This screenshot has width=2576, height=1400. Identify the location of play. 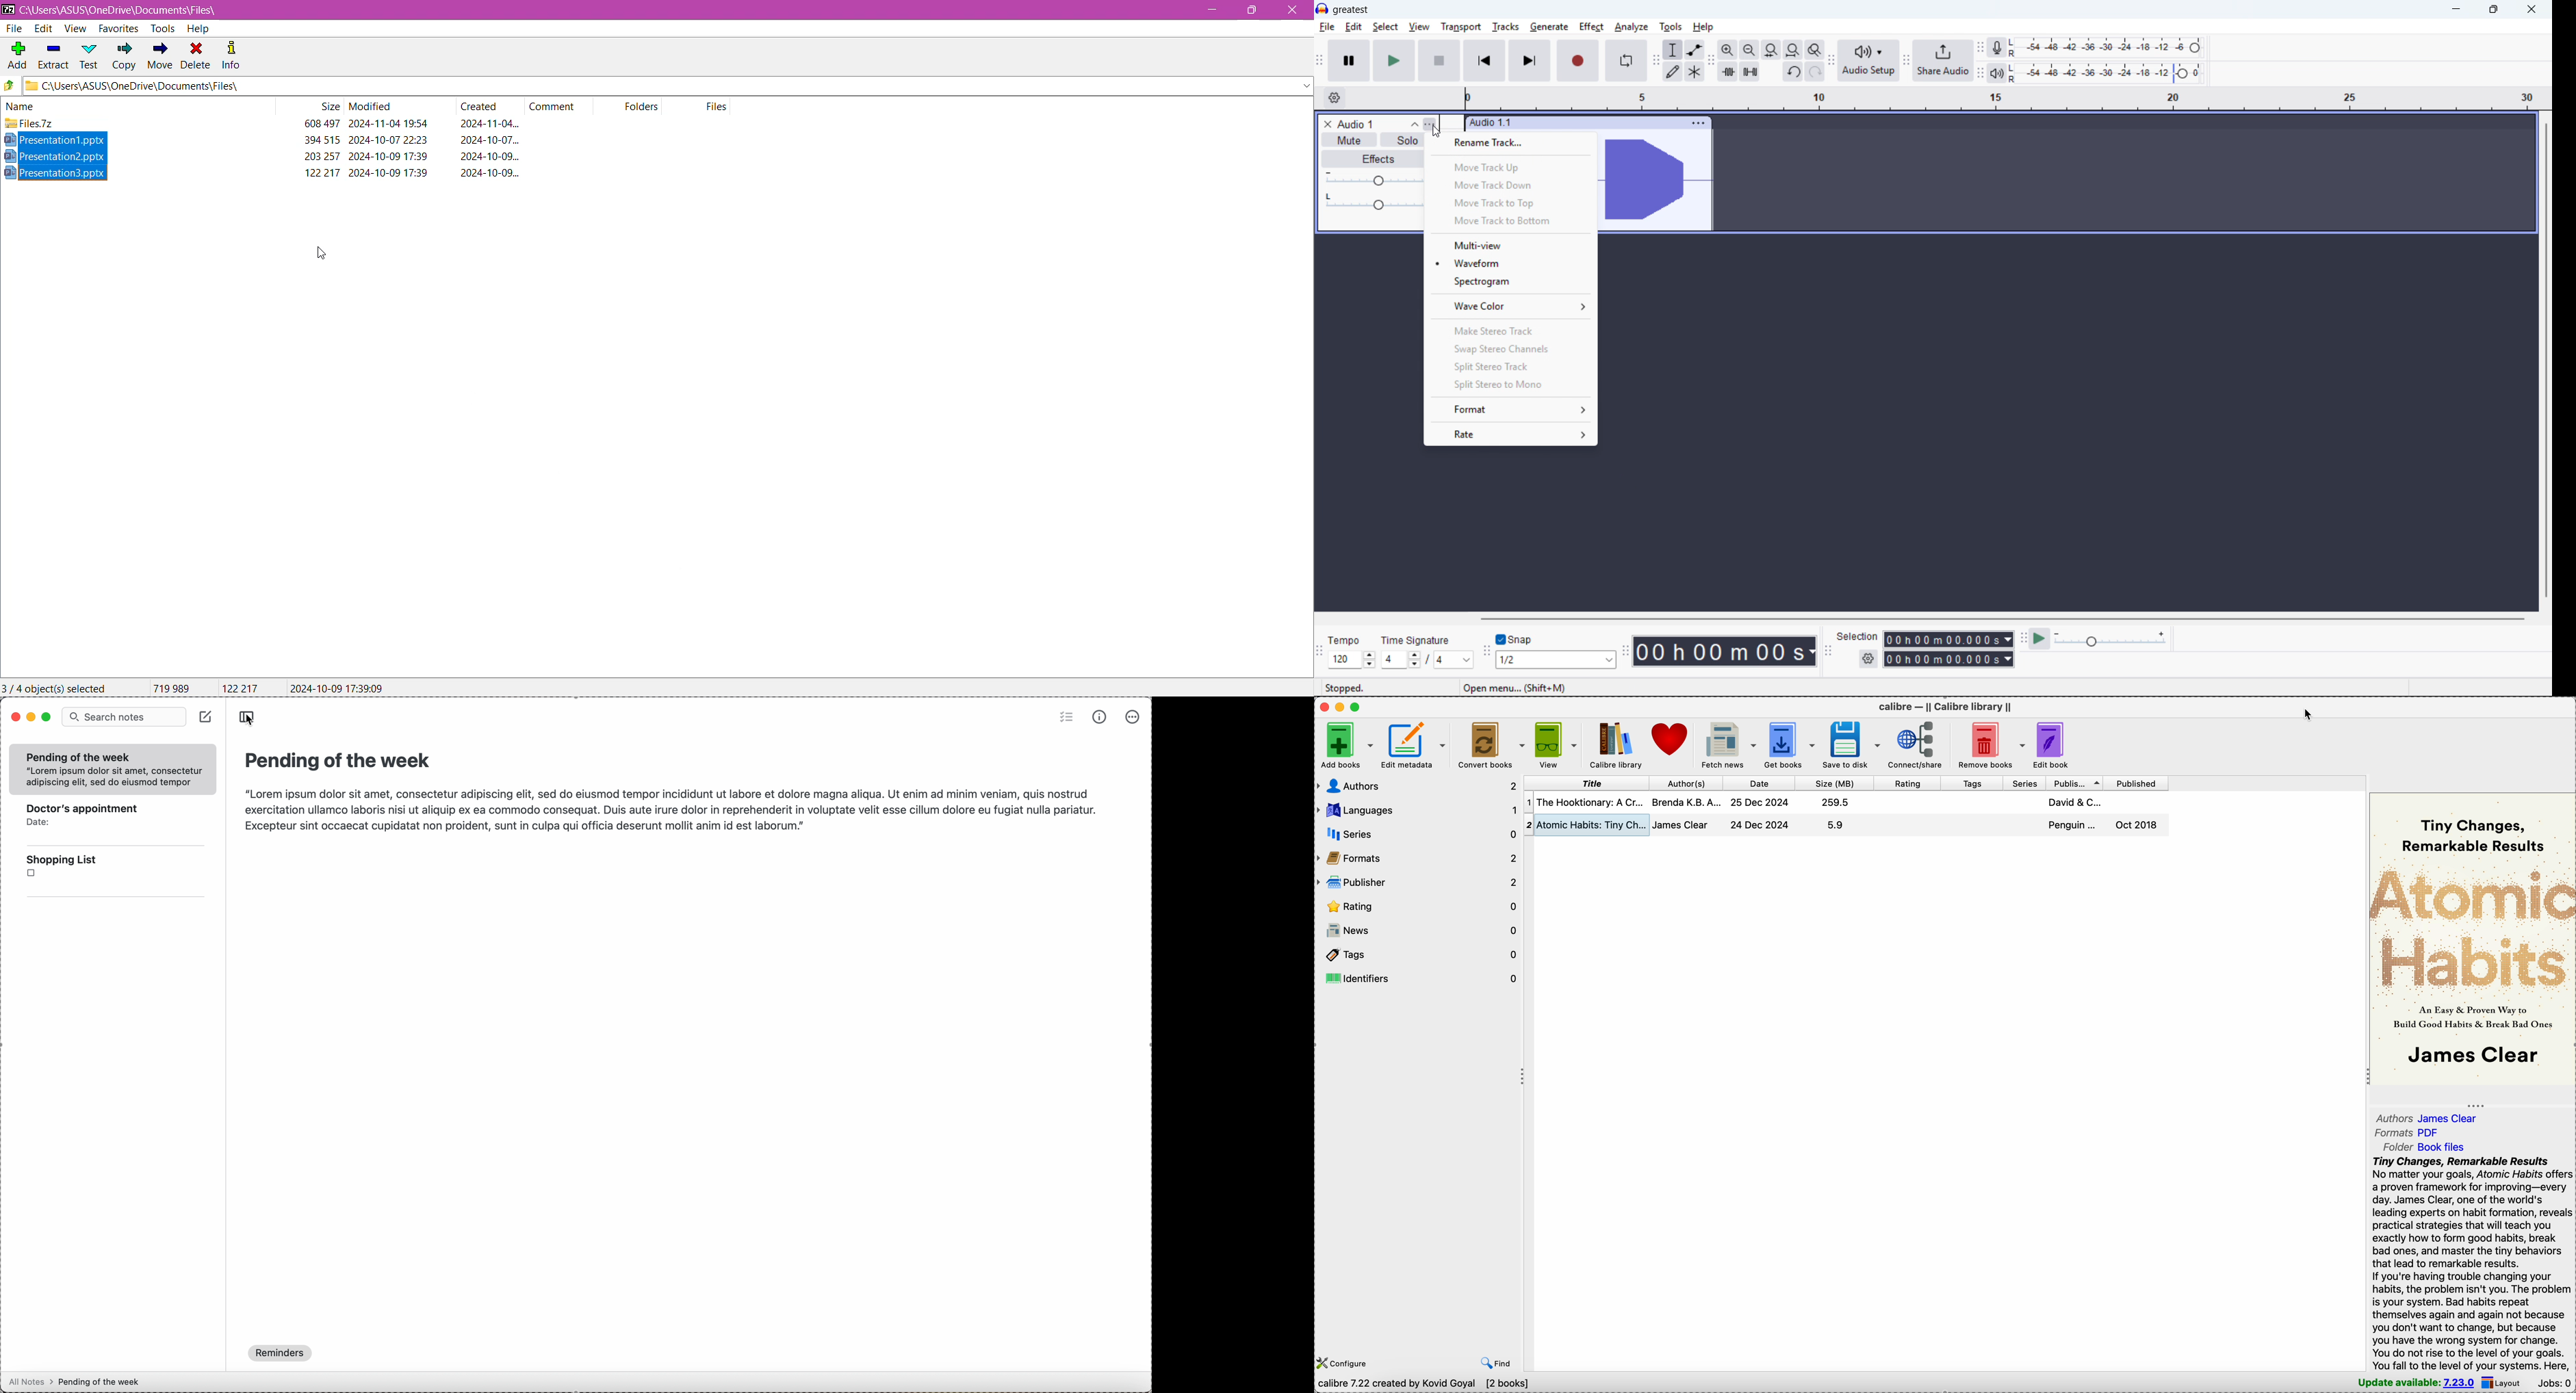
(1394, 61).